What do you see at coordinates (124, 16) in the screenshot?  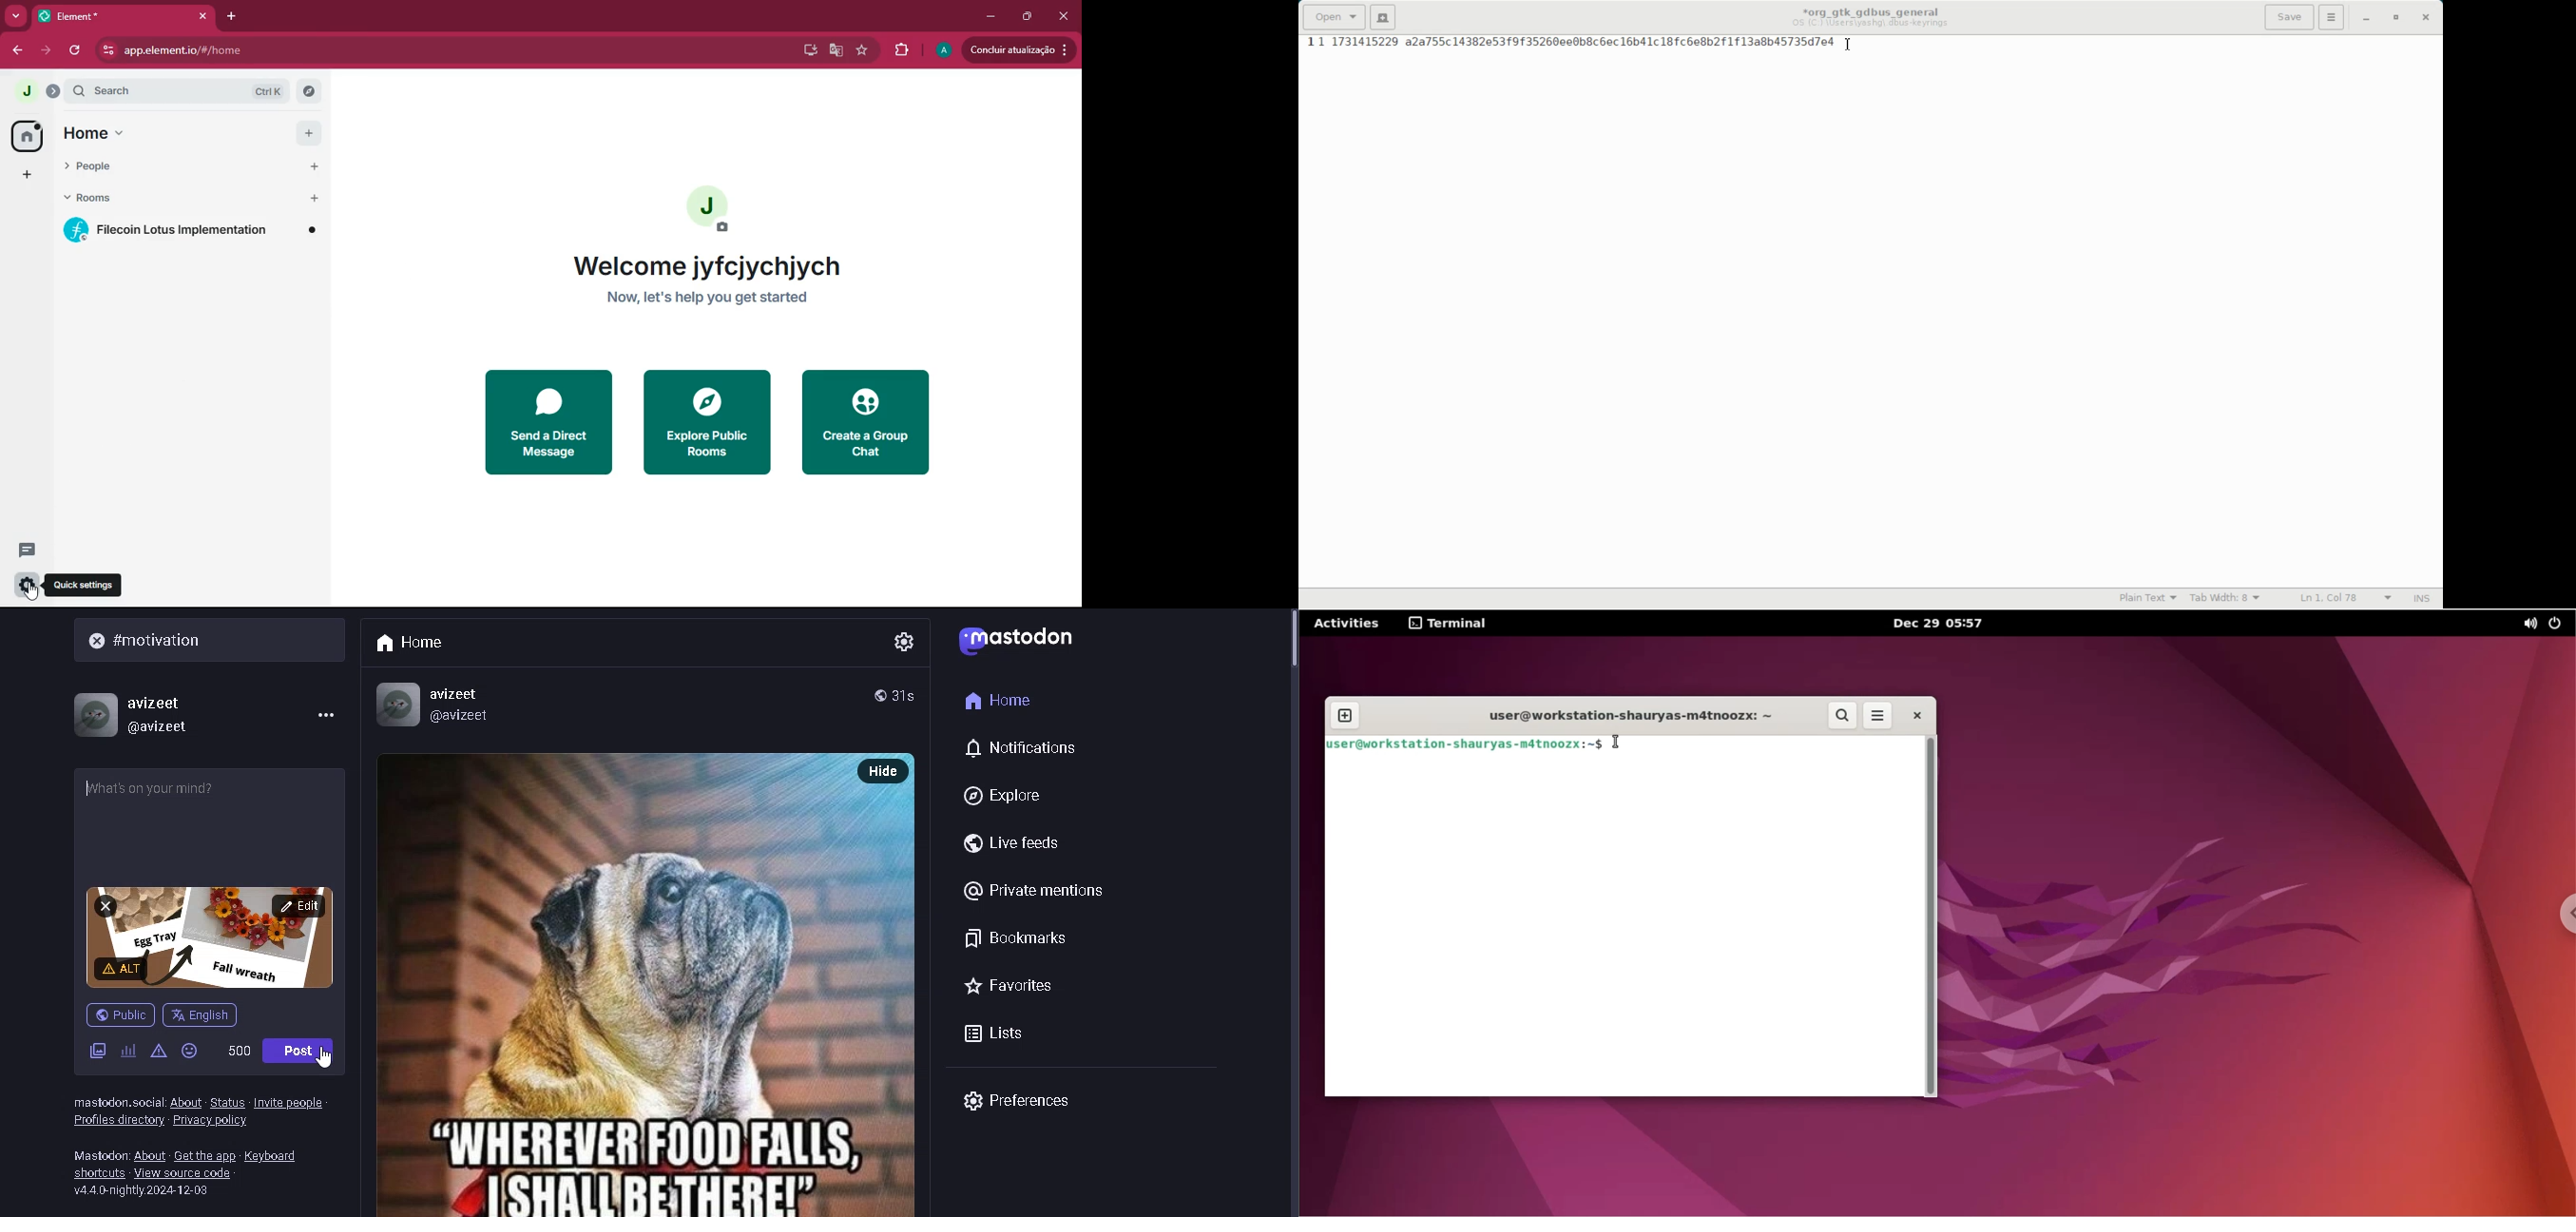 I see `tab` at bounding box center [124, 16].